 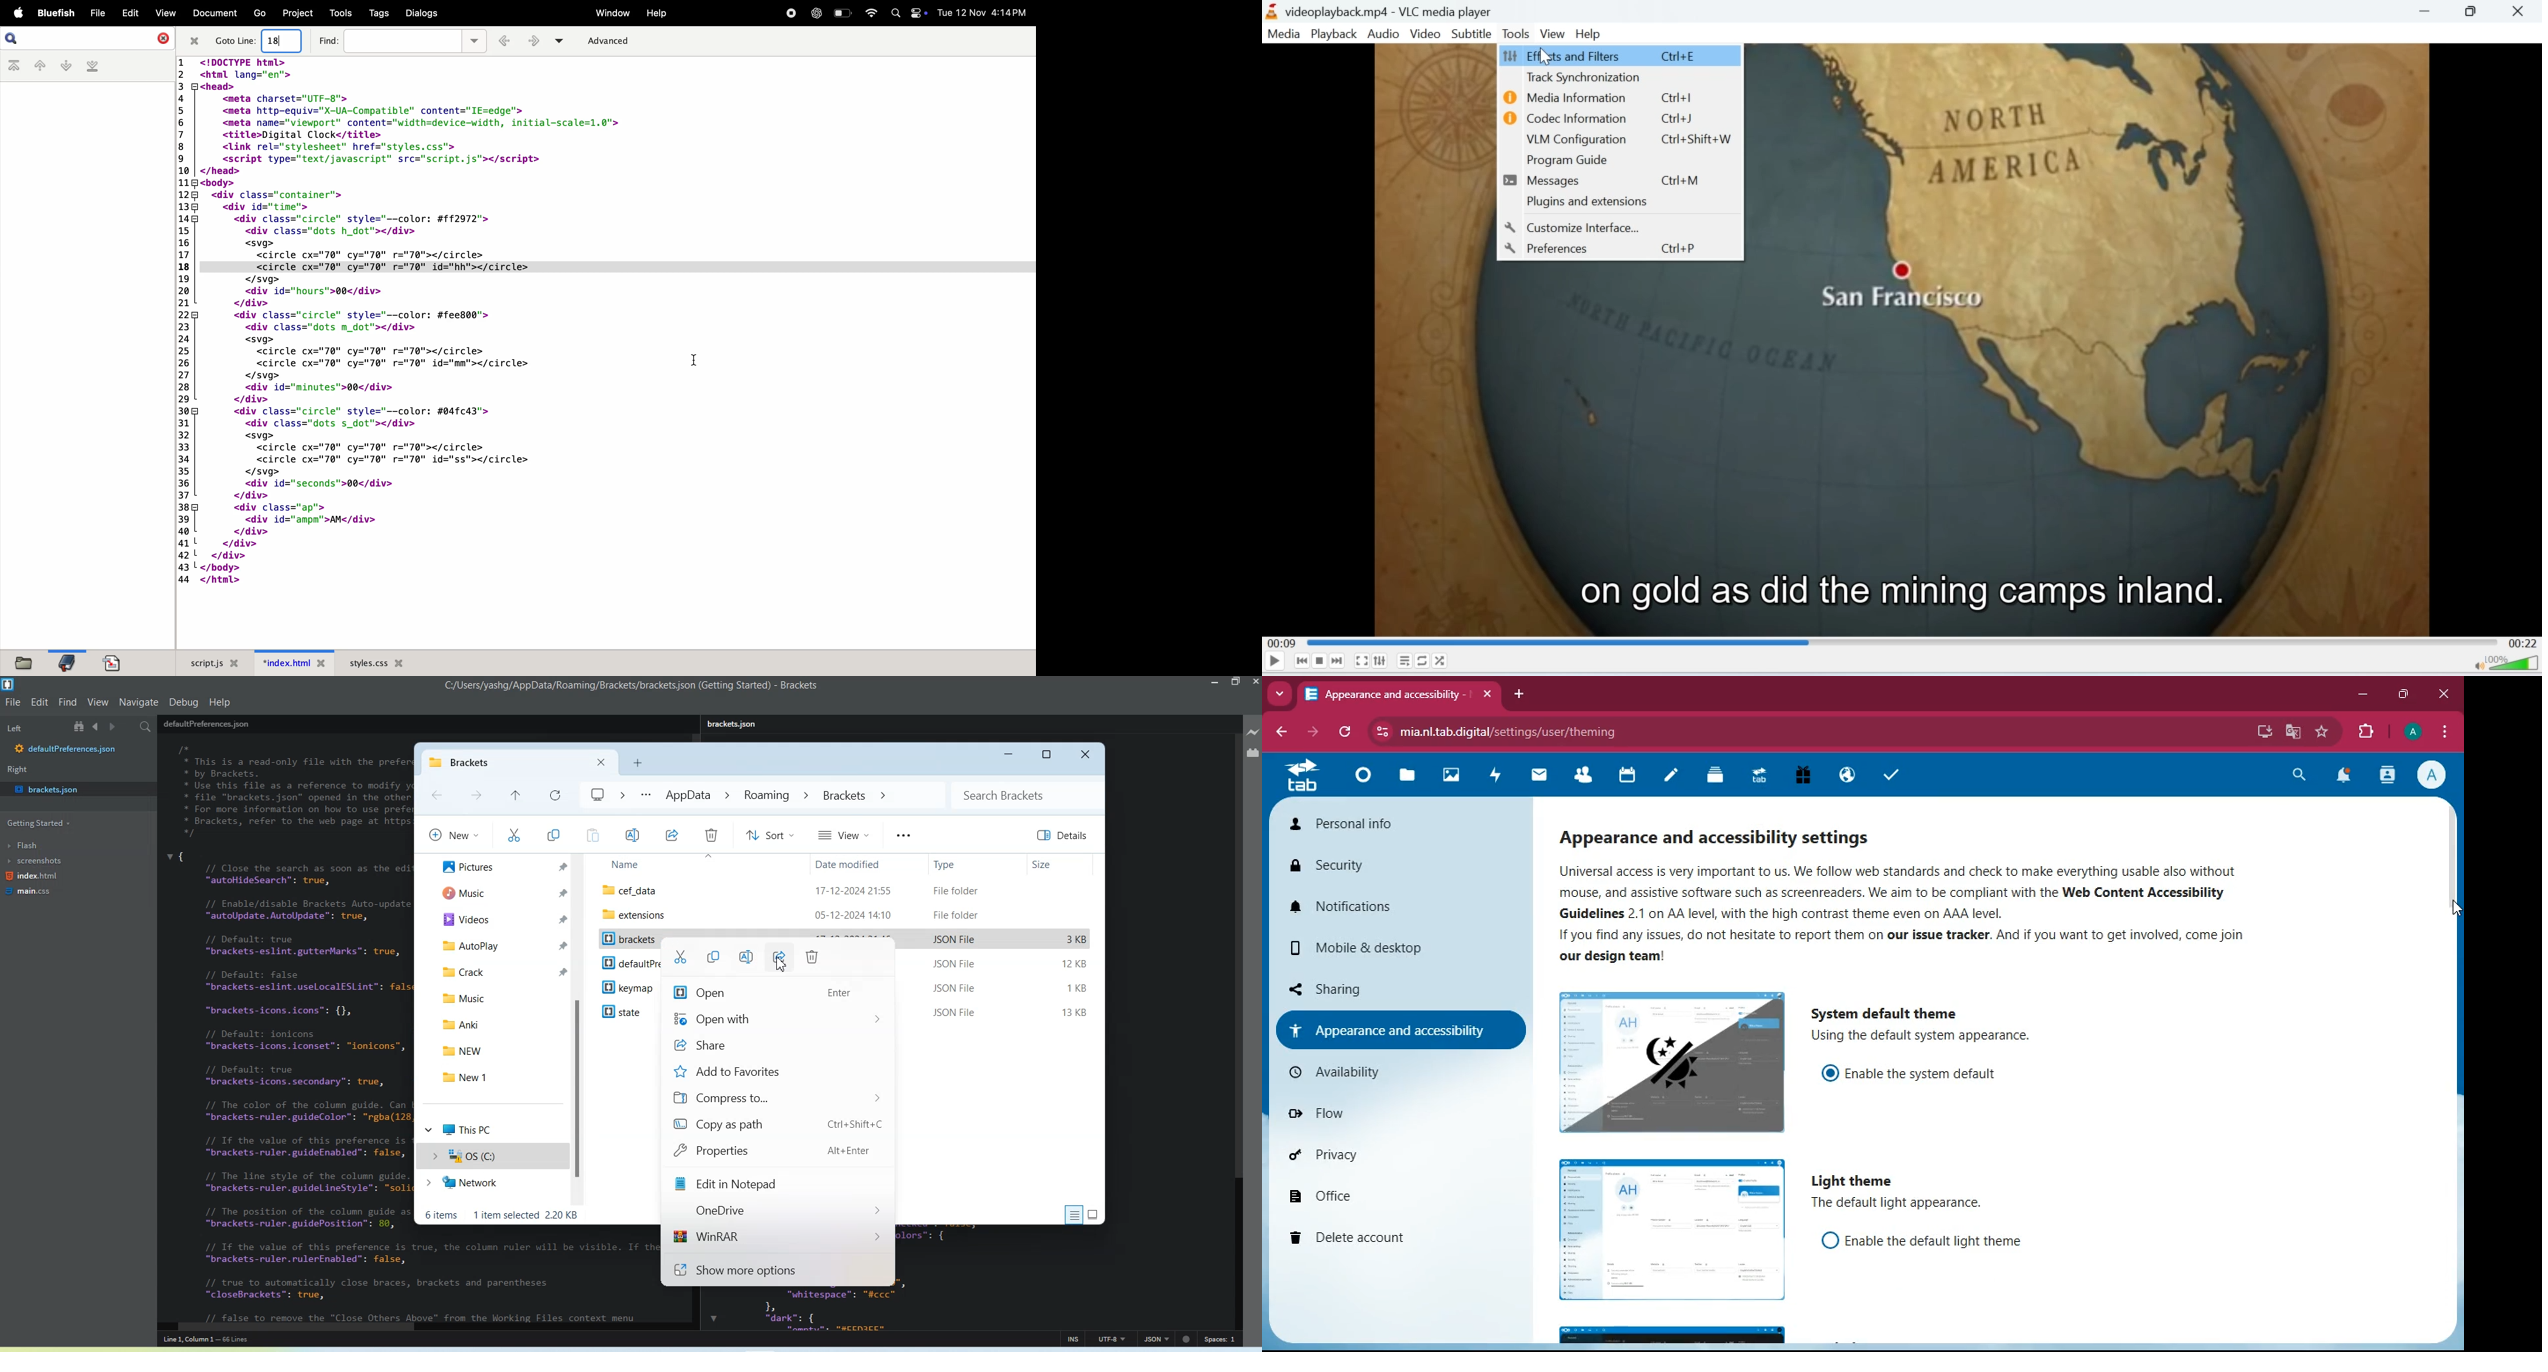 I want to click on defaultpreferences.json, so click(x=66, y=750).